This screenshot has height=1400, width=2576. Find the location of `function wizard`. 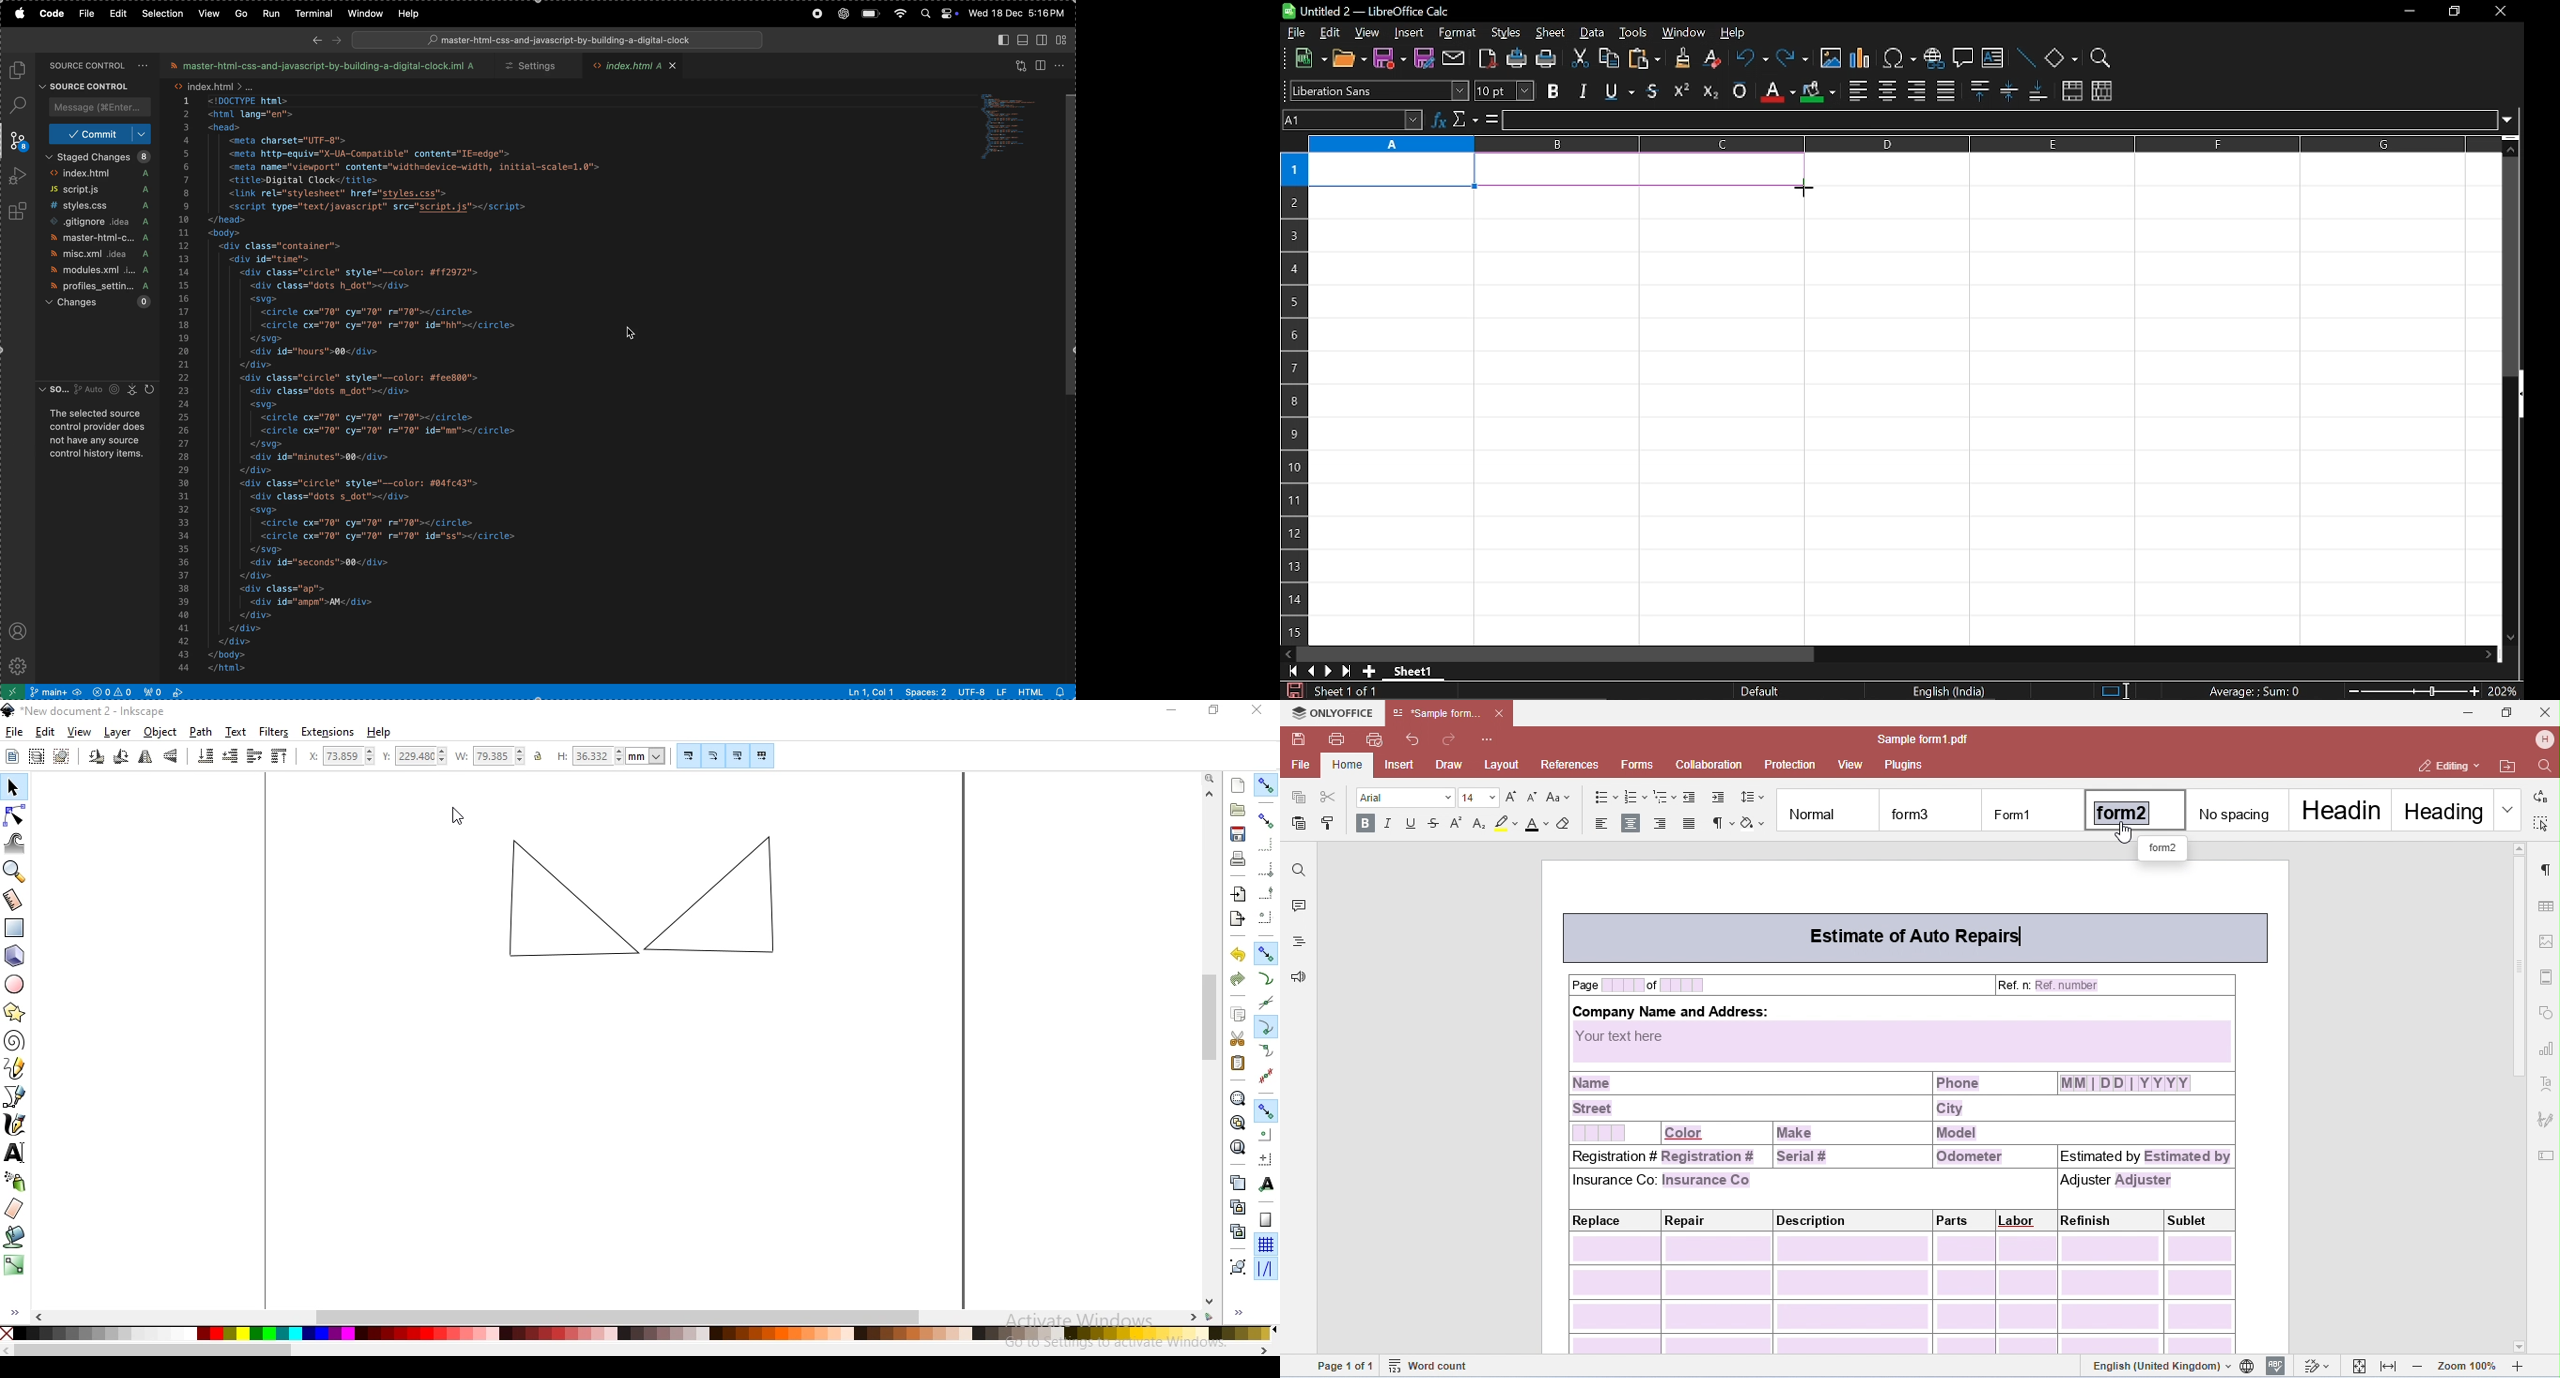

function wizard is located at coordinates (1438, 121).